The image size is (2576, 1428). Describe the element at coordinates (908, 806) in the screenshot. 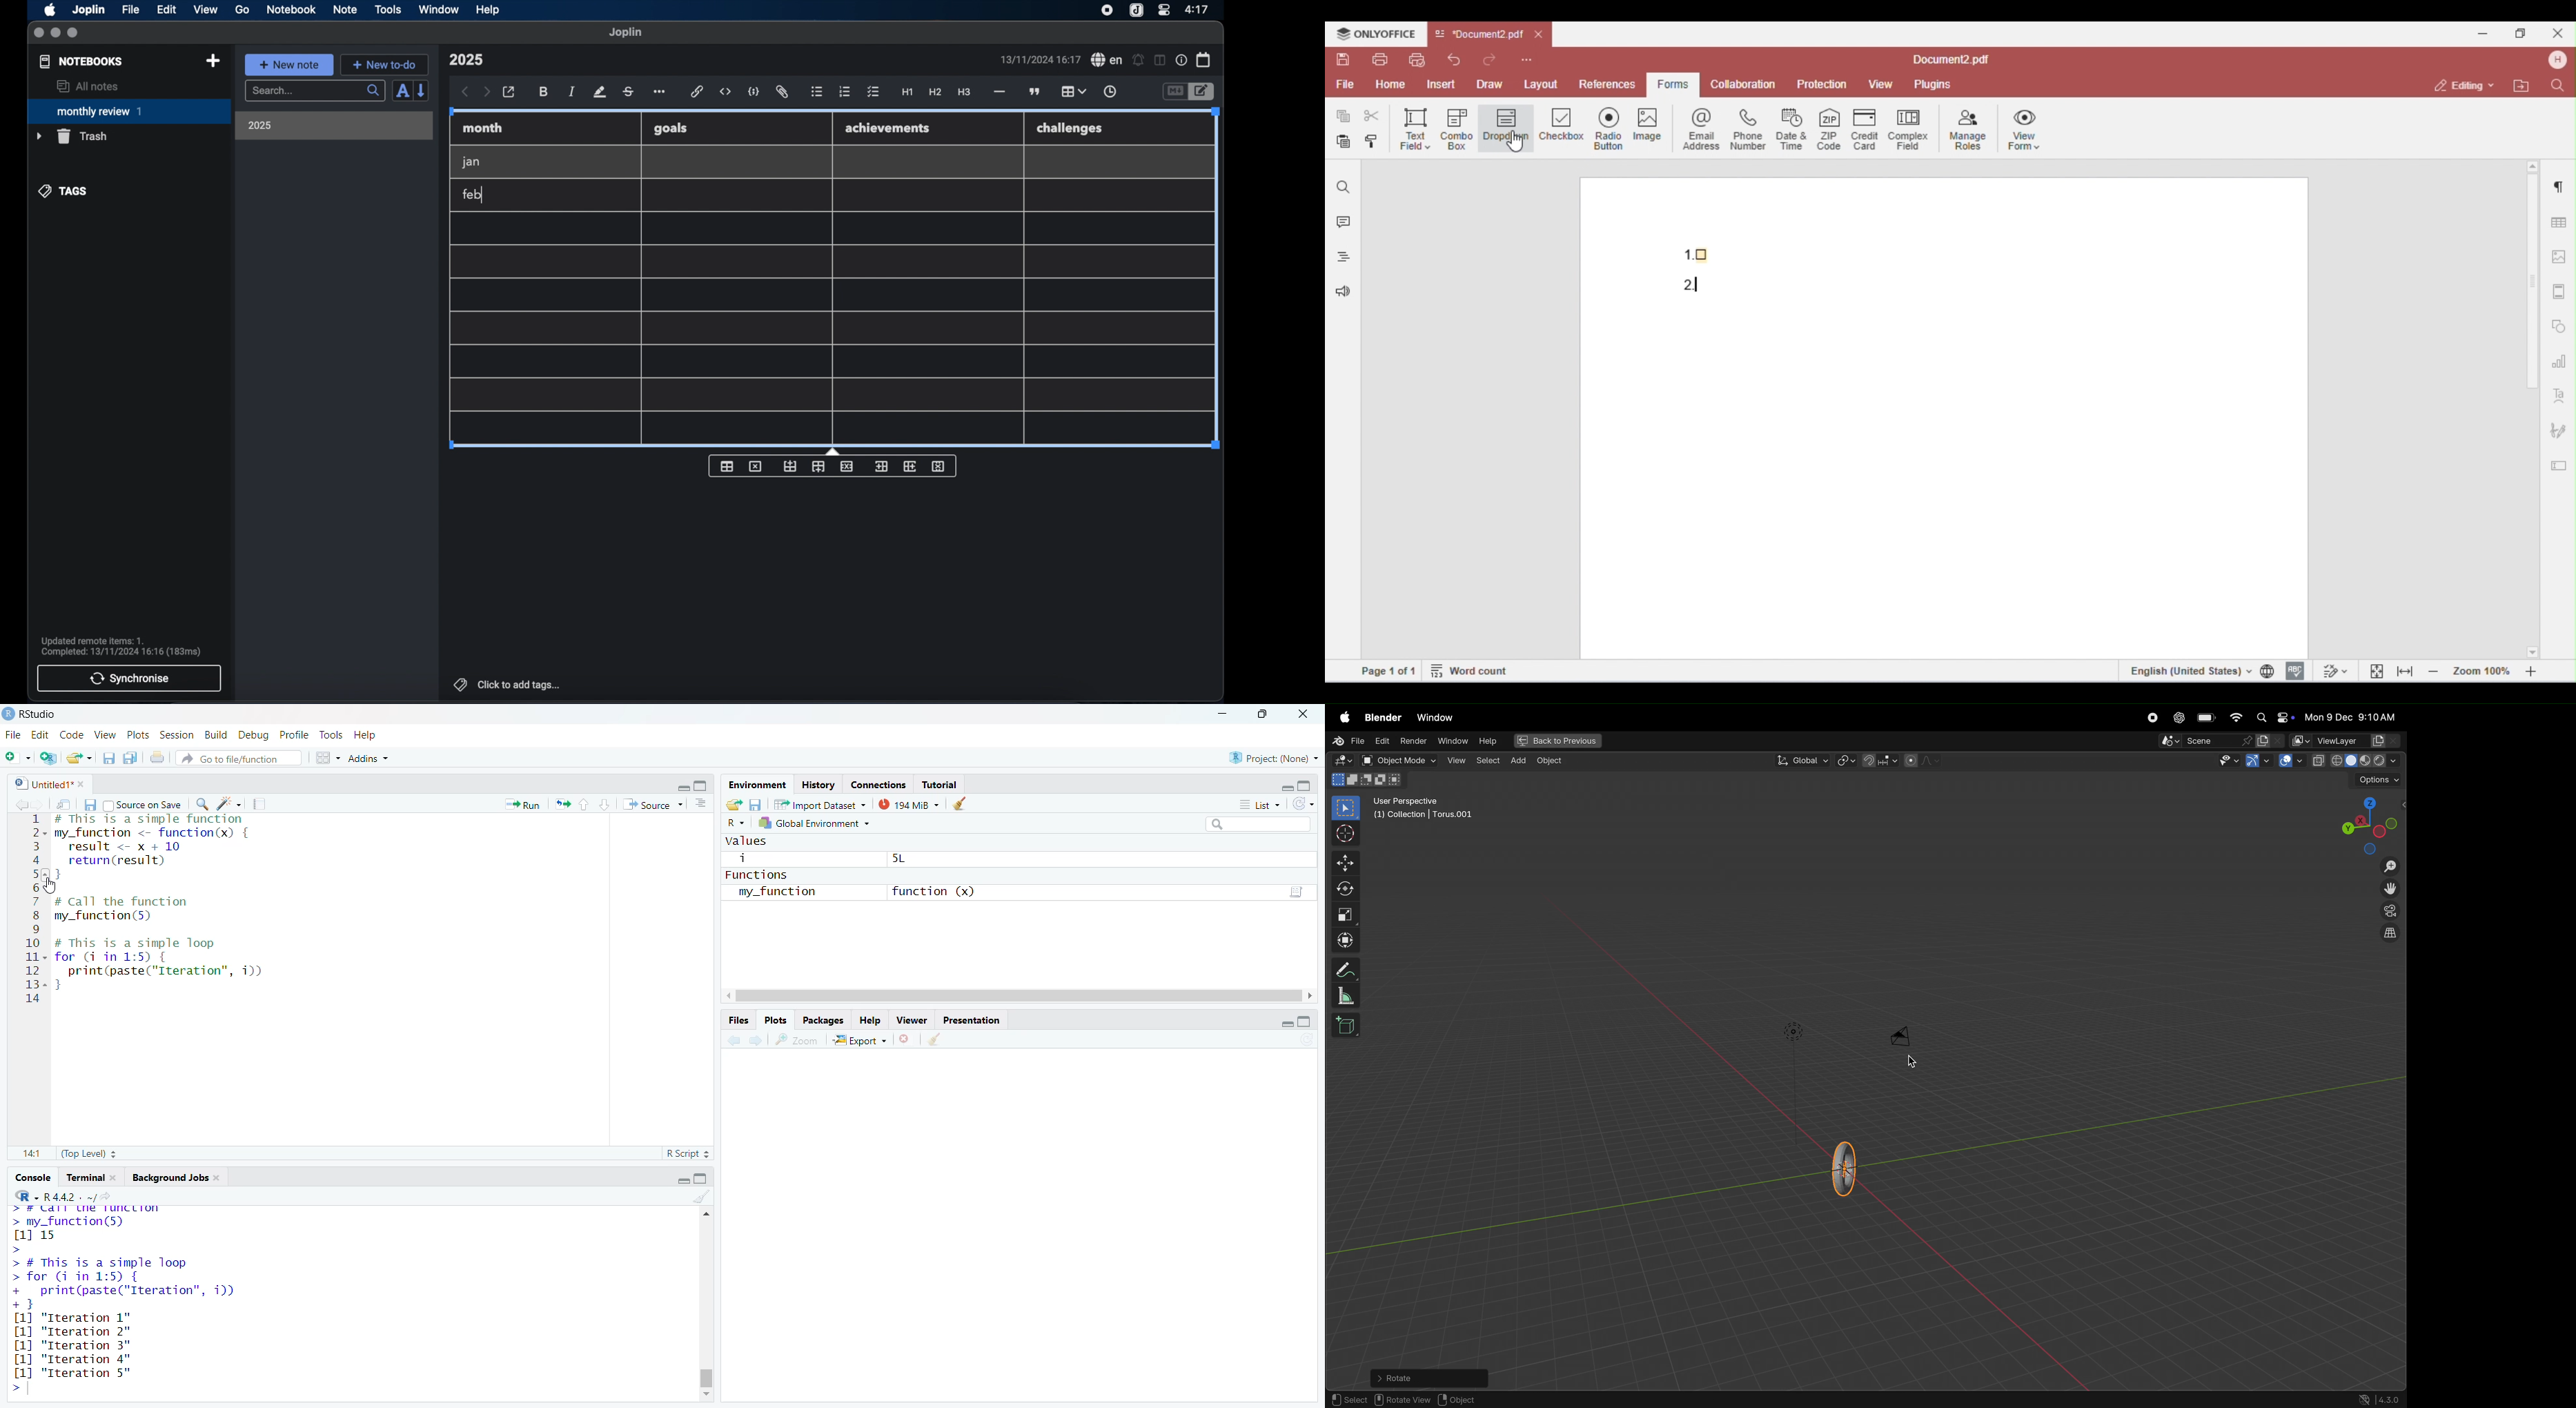

I see `194 MiB` at that location.